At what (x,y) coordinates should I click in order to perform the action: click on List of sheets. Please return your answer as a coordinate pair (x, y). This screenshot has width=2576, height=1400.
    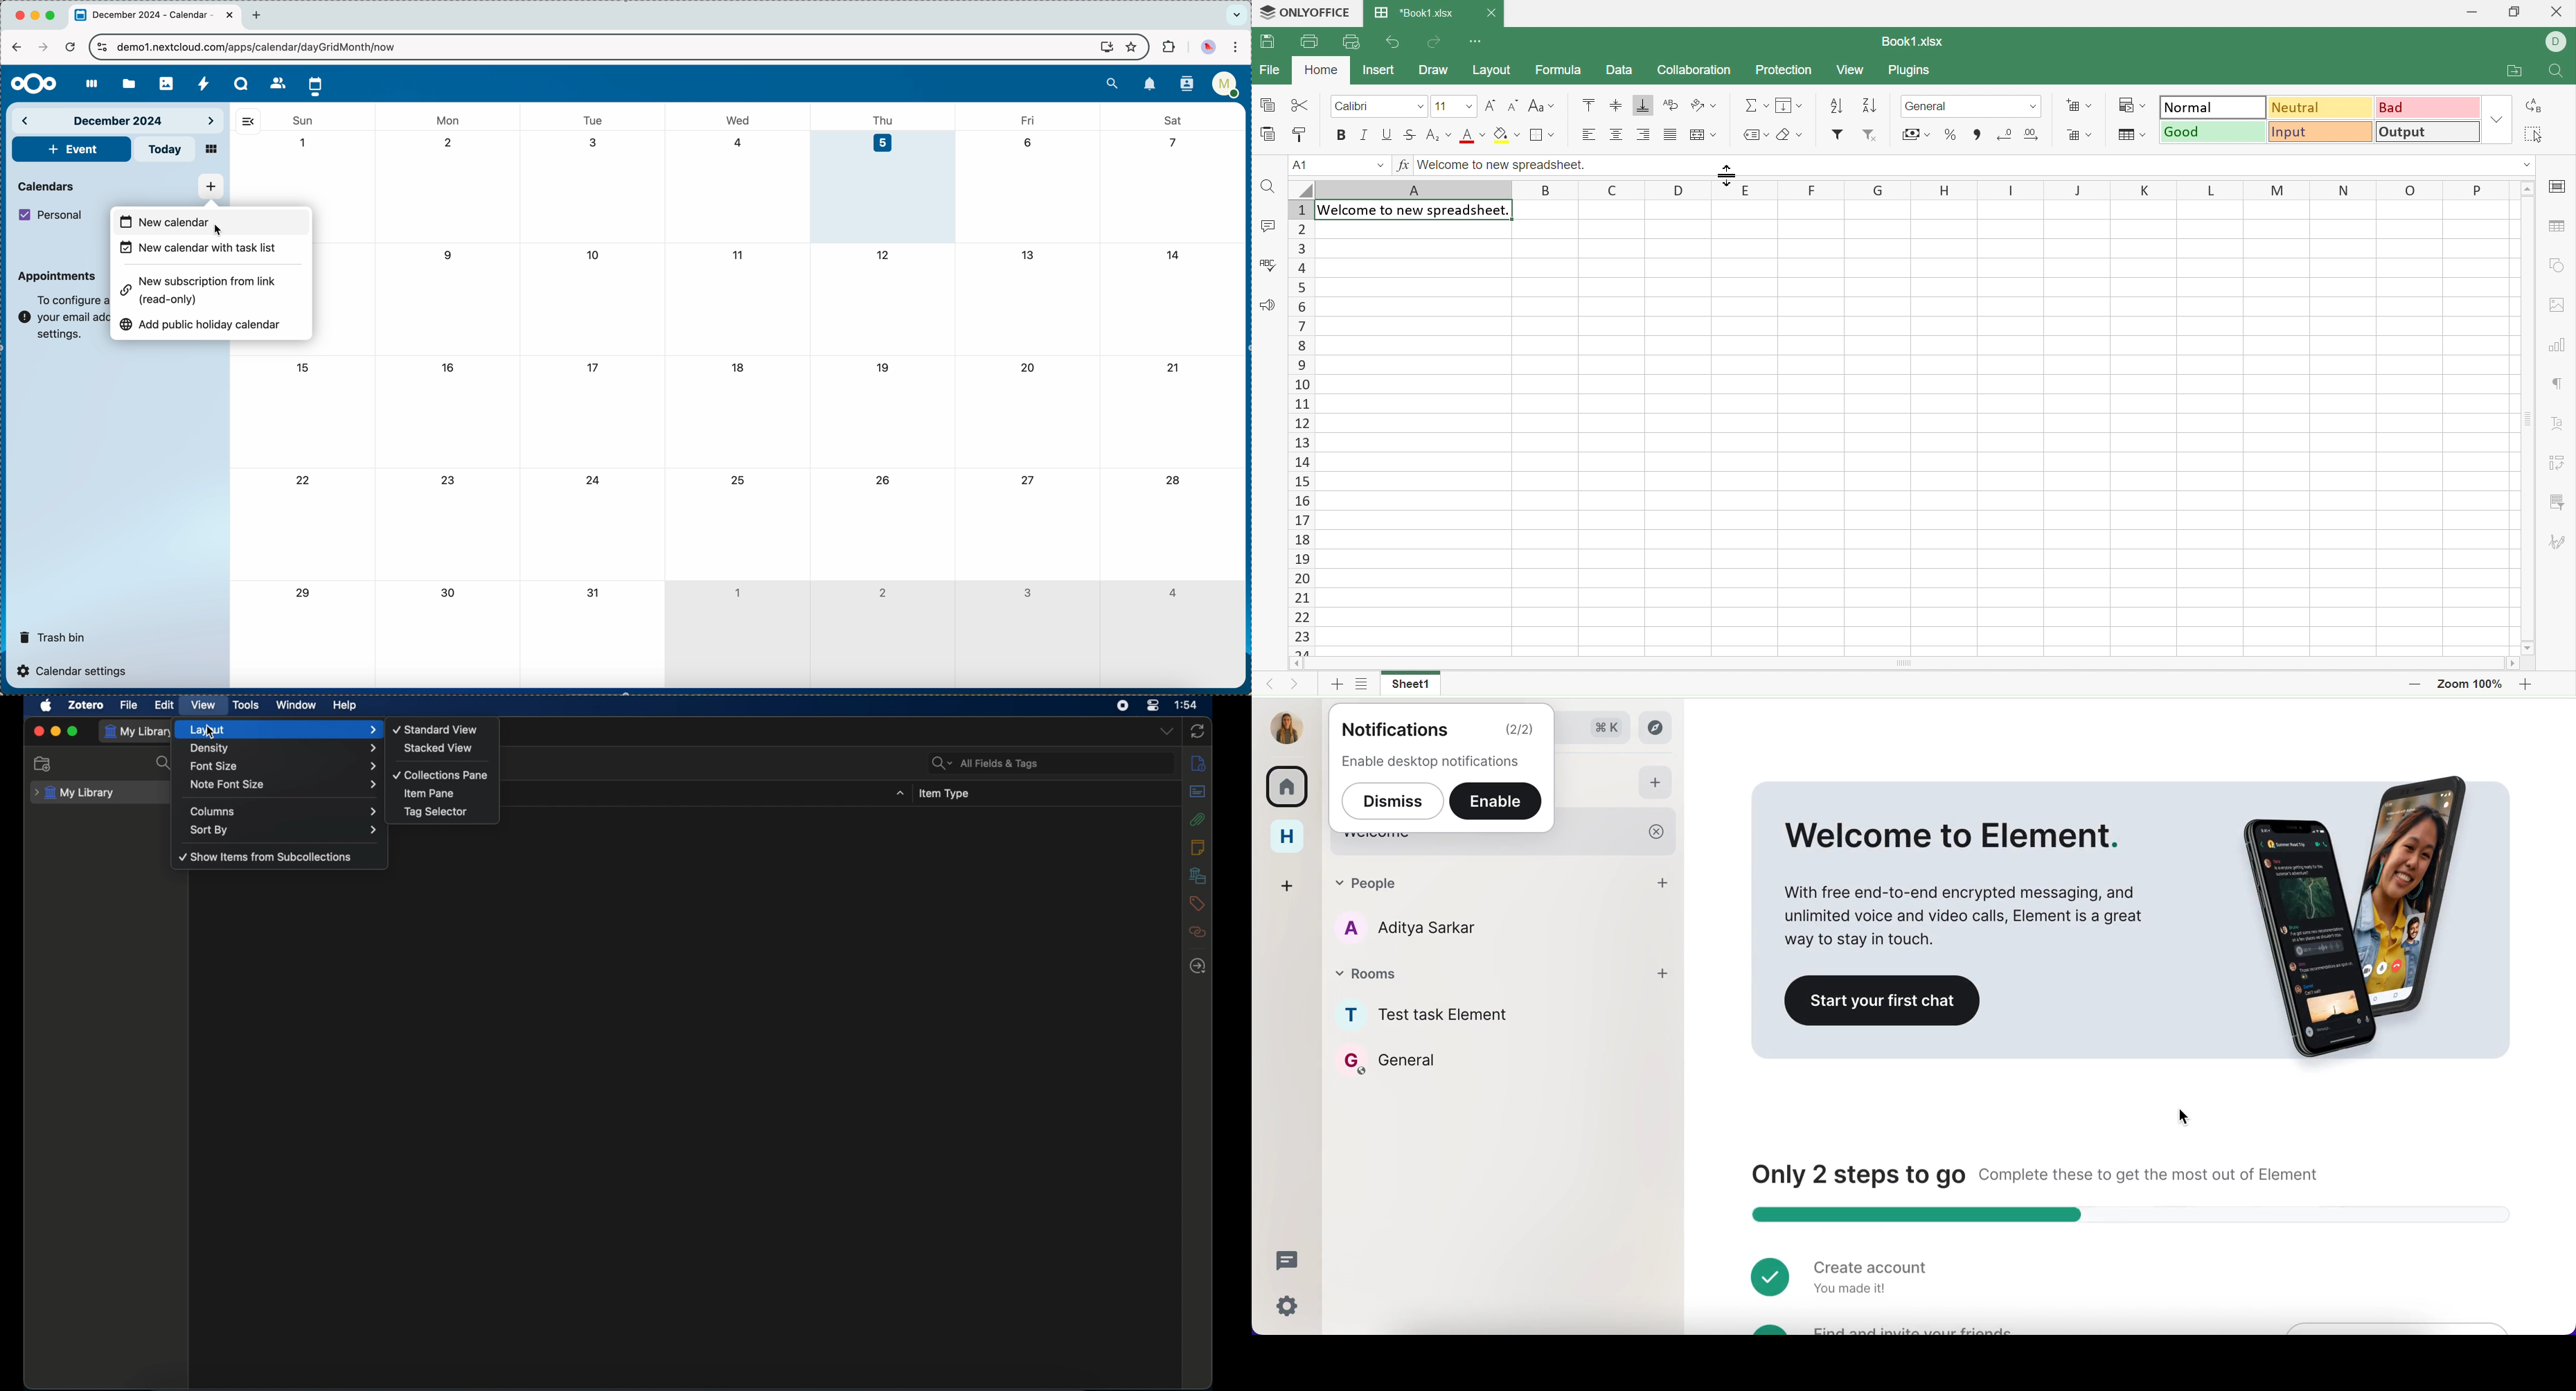
    Looking at the image, I should click on (1361, 686).